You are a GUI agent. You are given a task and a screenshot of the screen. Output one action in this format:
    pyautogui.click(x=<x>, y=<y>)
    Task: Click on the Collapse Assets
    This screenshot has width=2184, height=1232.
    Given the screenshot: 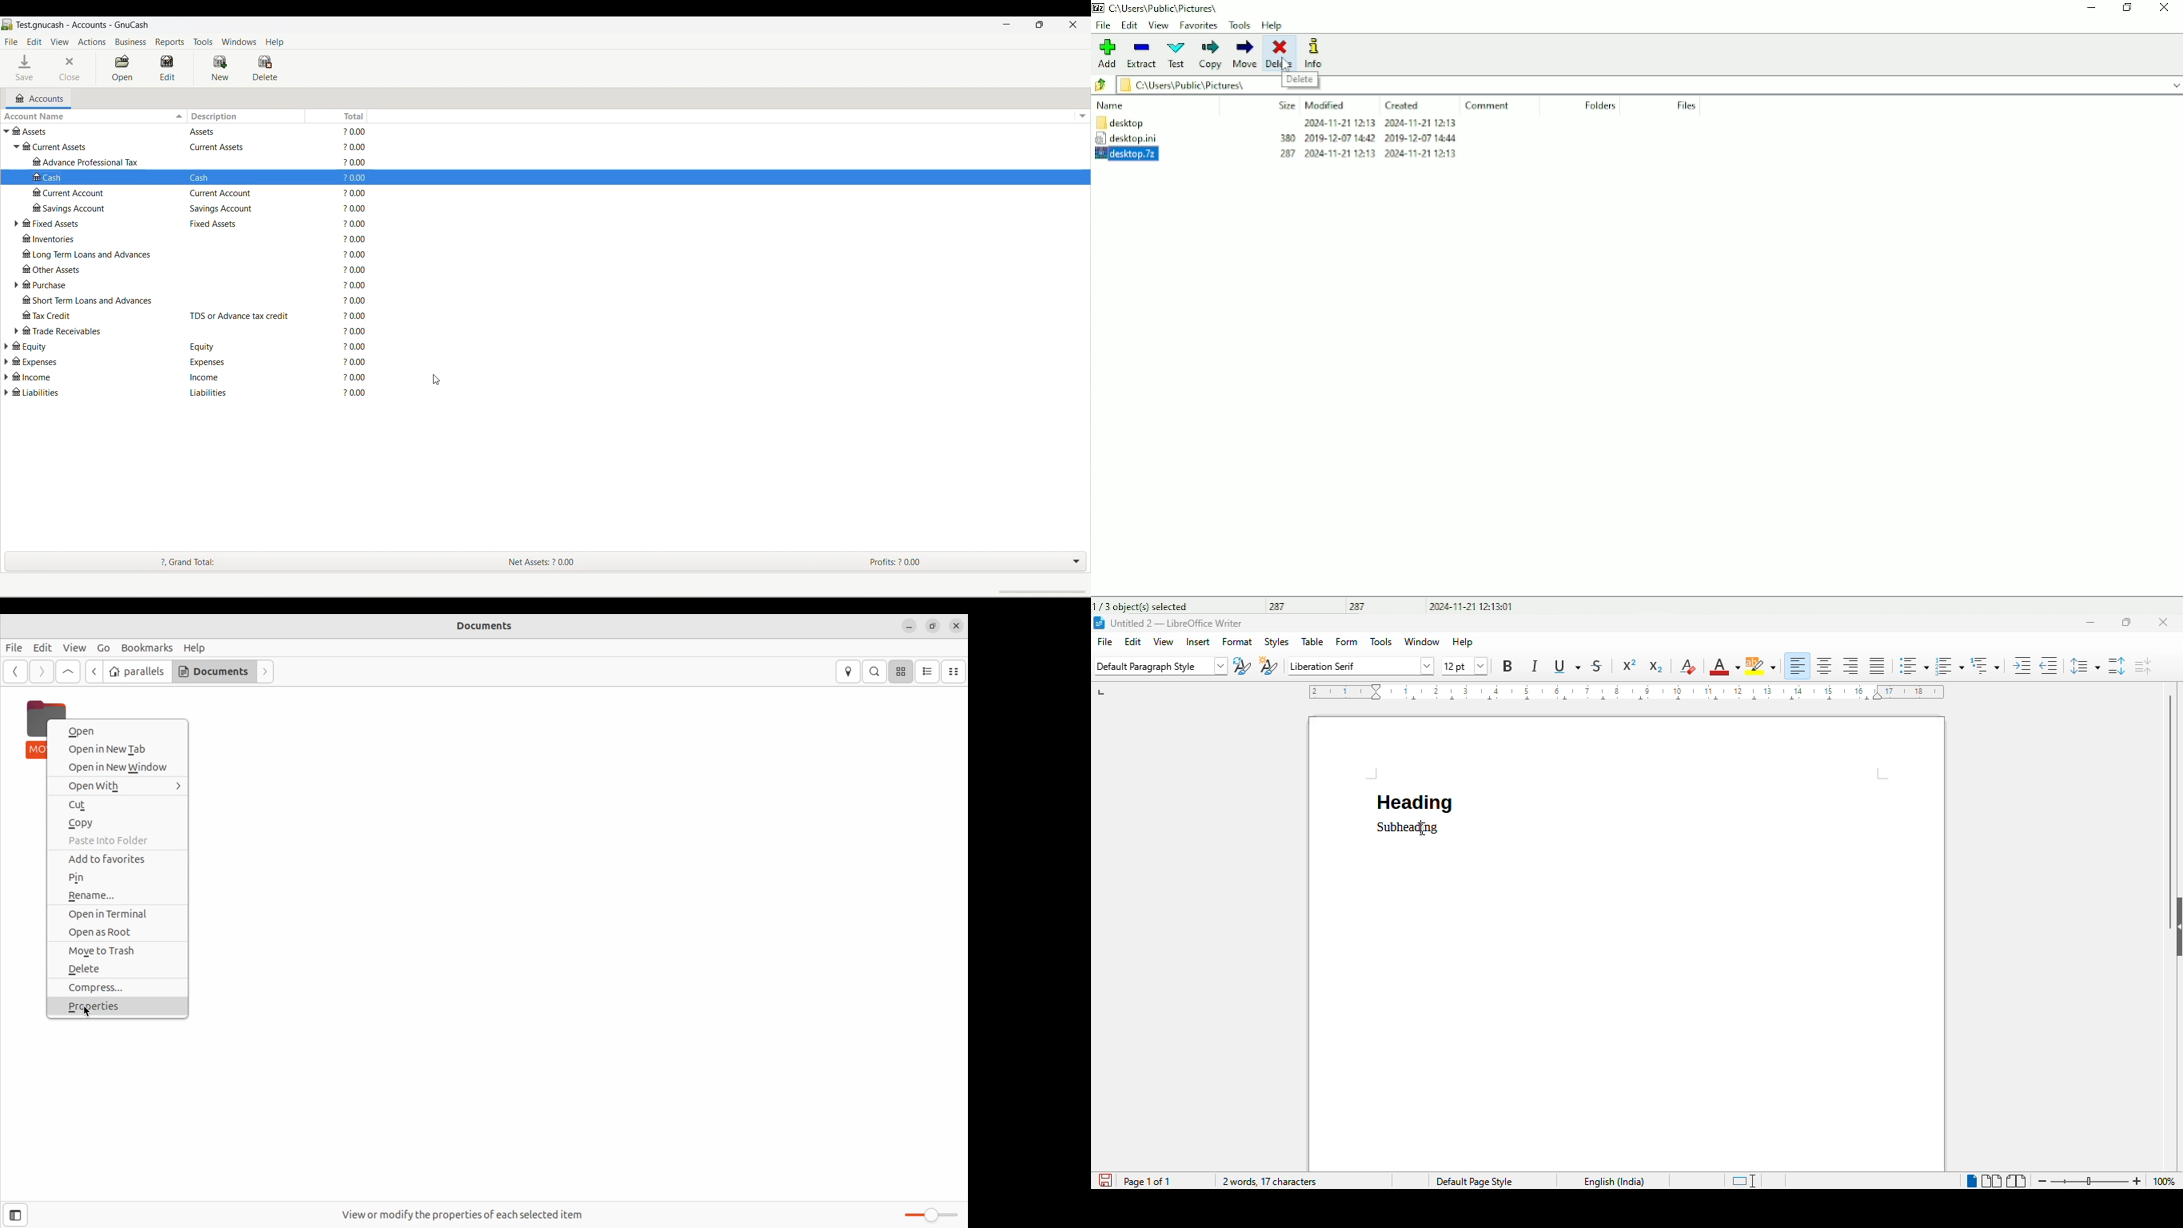 What is the action you would take?
    pyautogui.click(x=6, y=131)
    